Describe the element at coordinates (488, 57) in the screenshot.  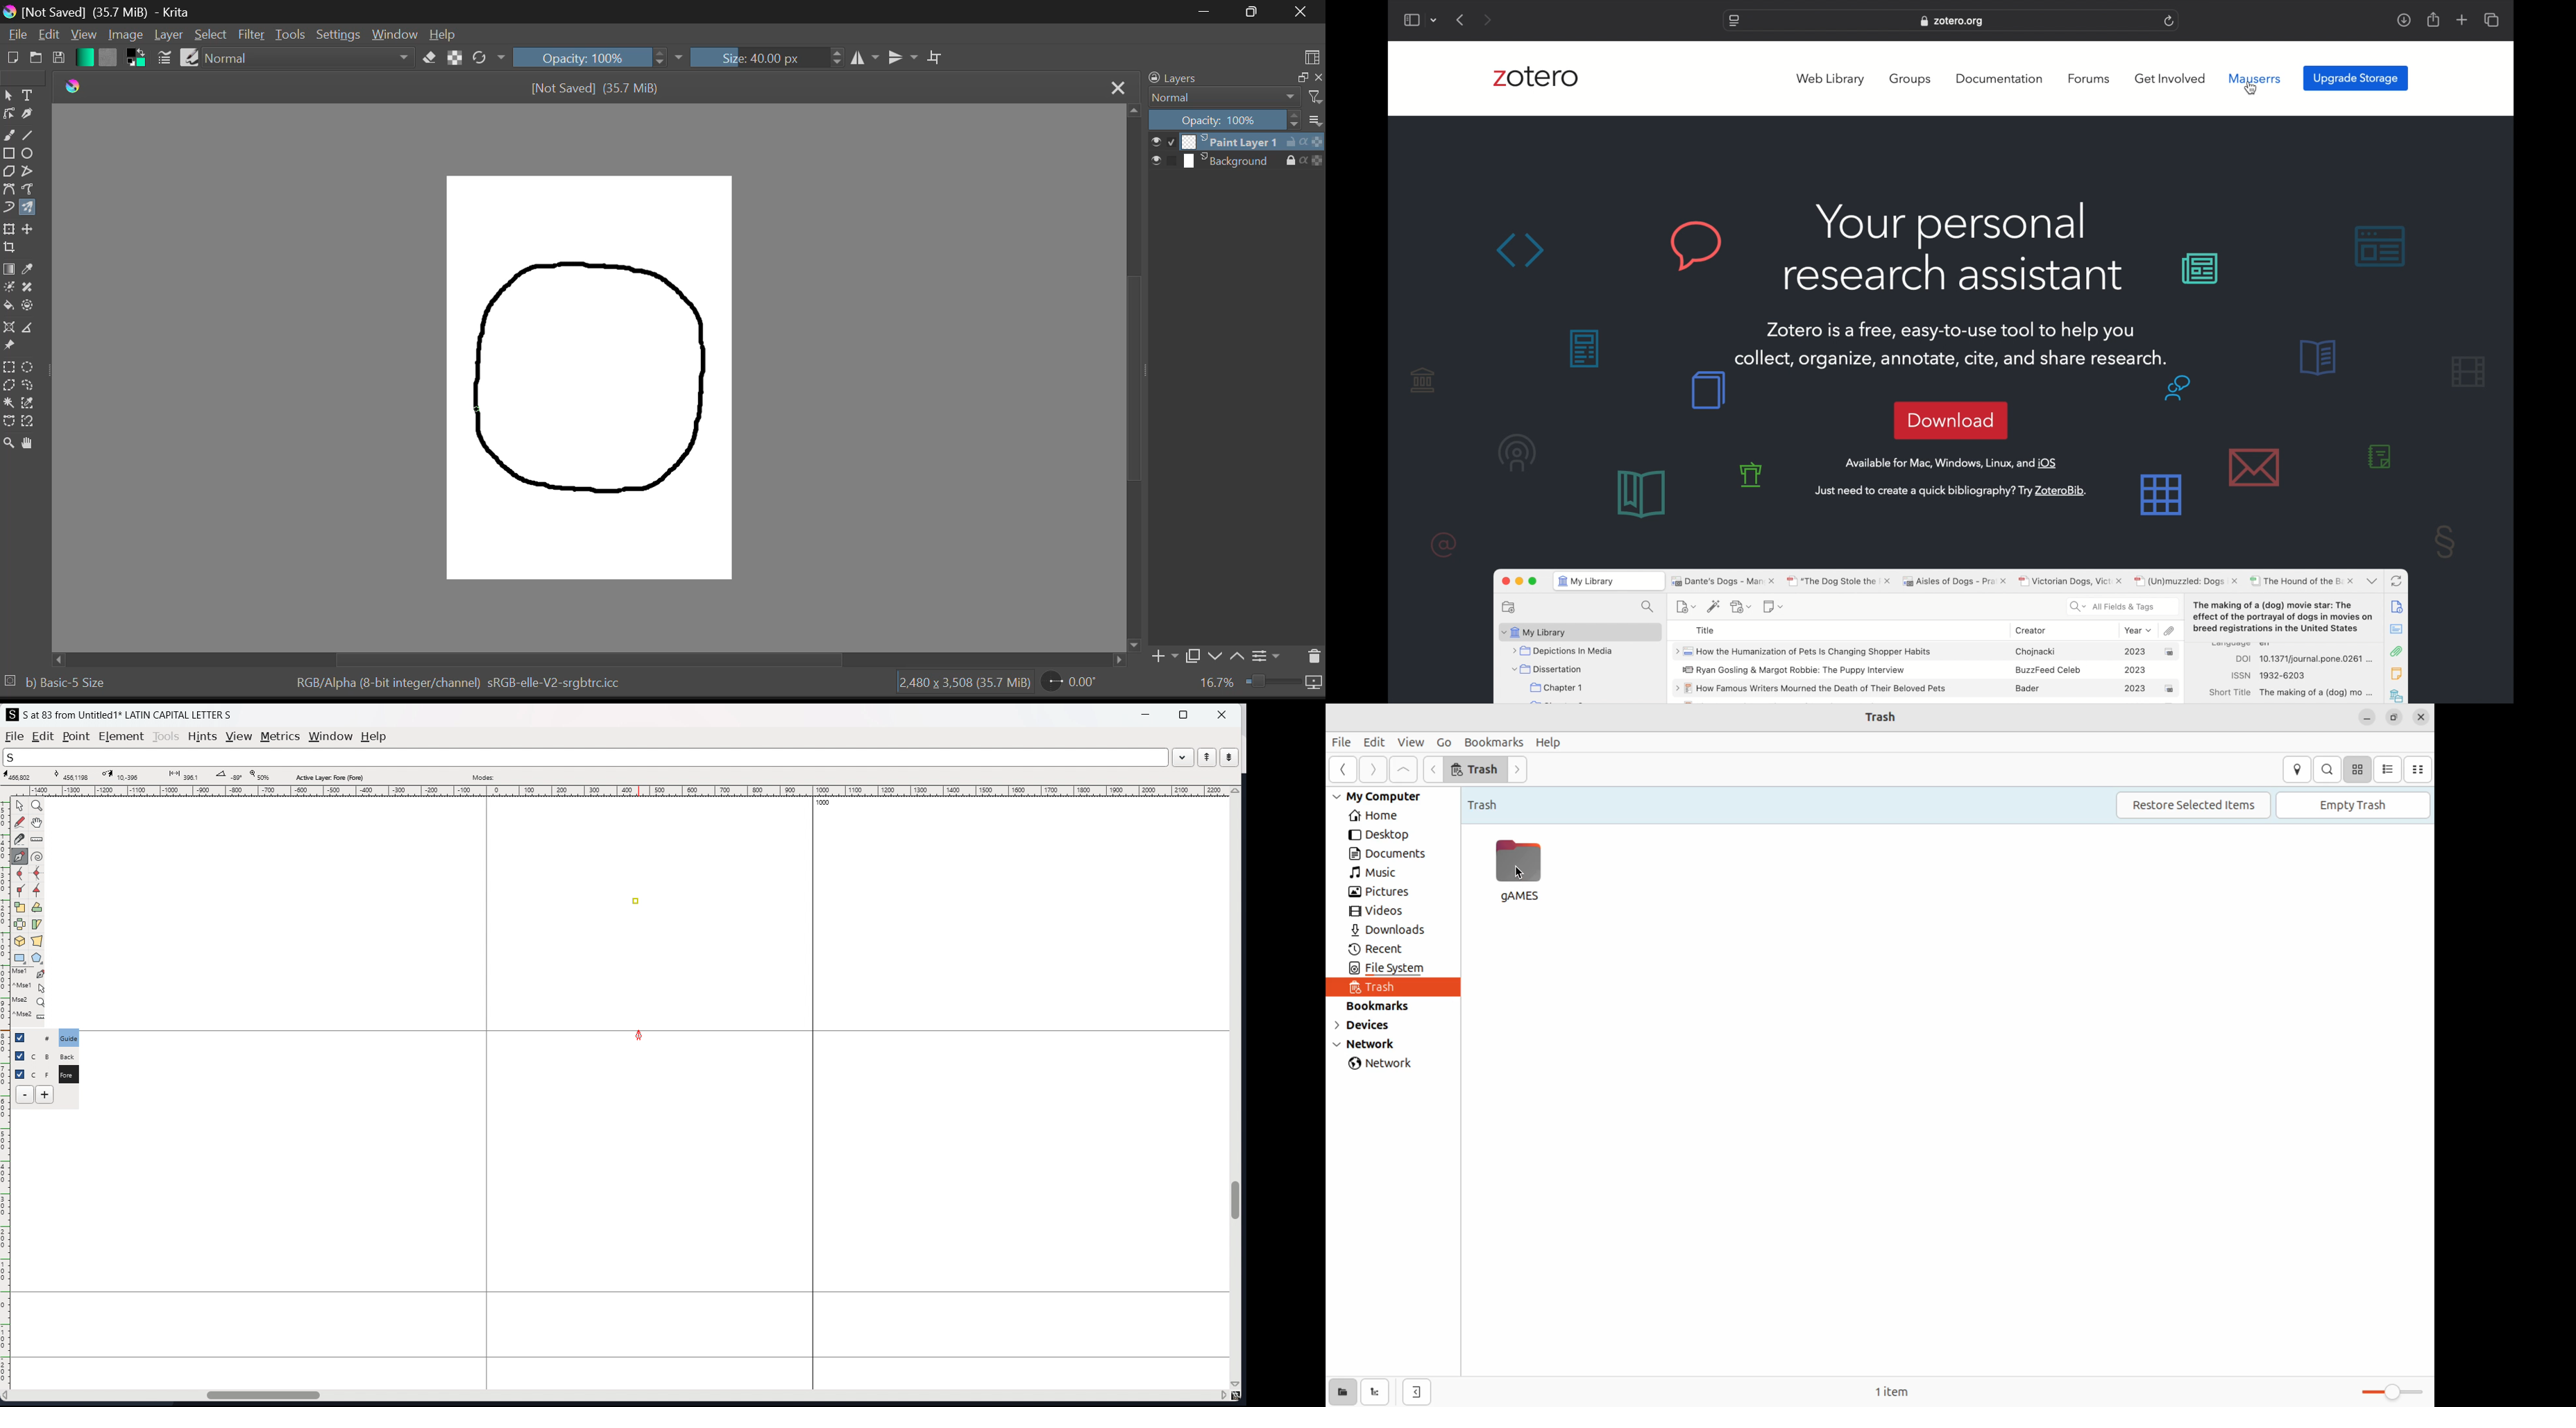
I see `Rotate` at that location.